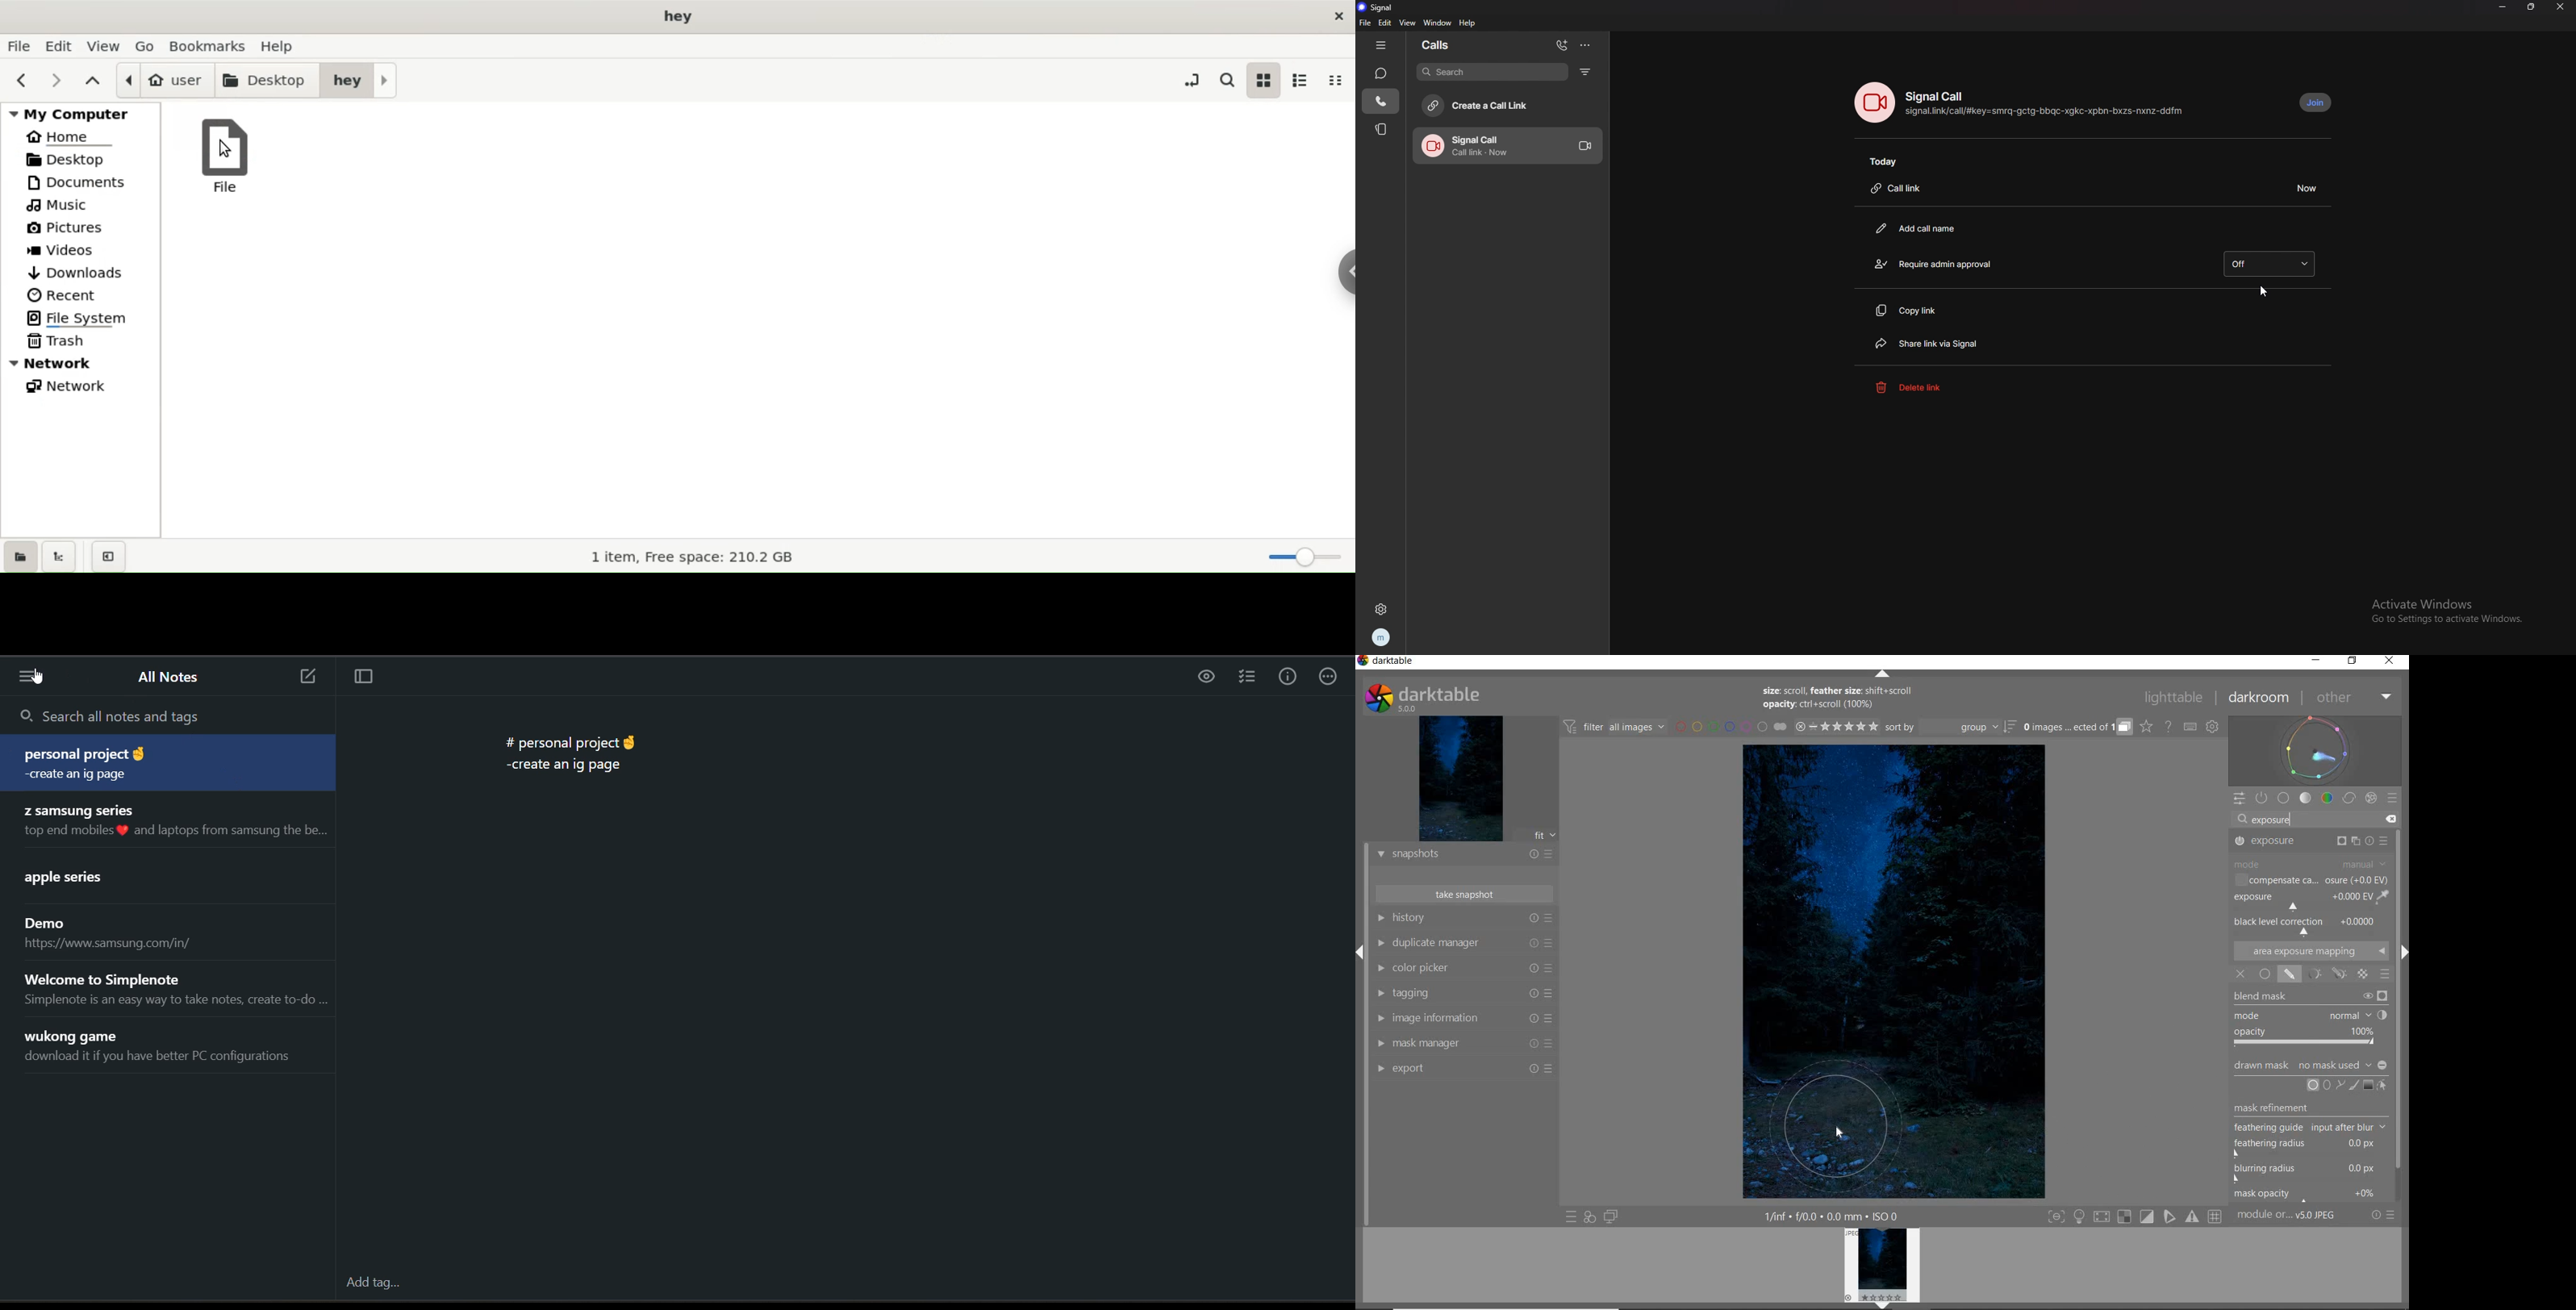 The height and width of the screenshot is (1316, 2576). What do you see at coordinates (1920, 230) in the screenshot?
I see `add call name` at bounding box center [1920, 230].